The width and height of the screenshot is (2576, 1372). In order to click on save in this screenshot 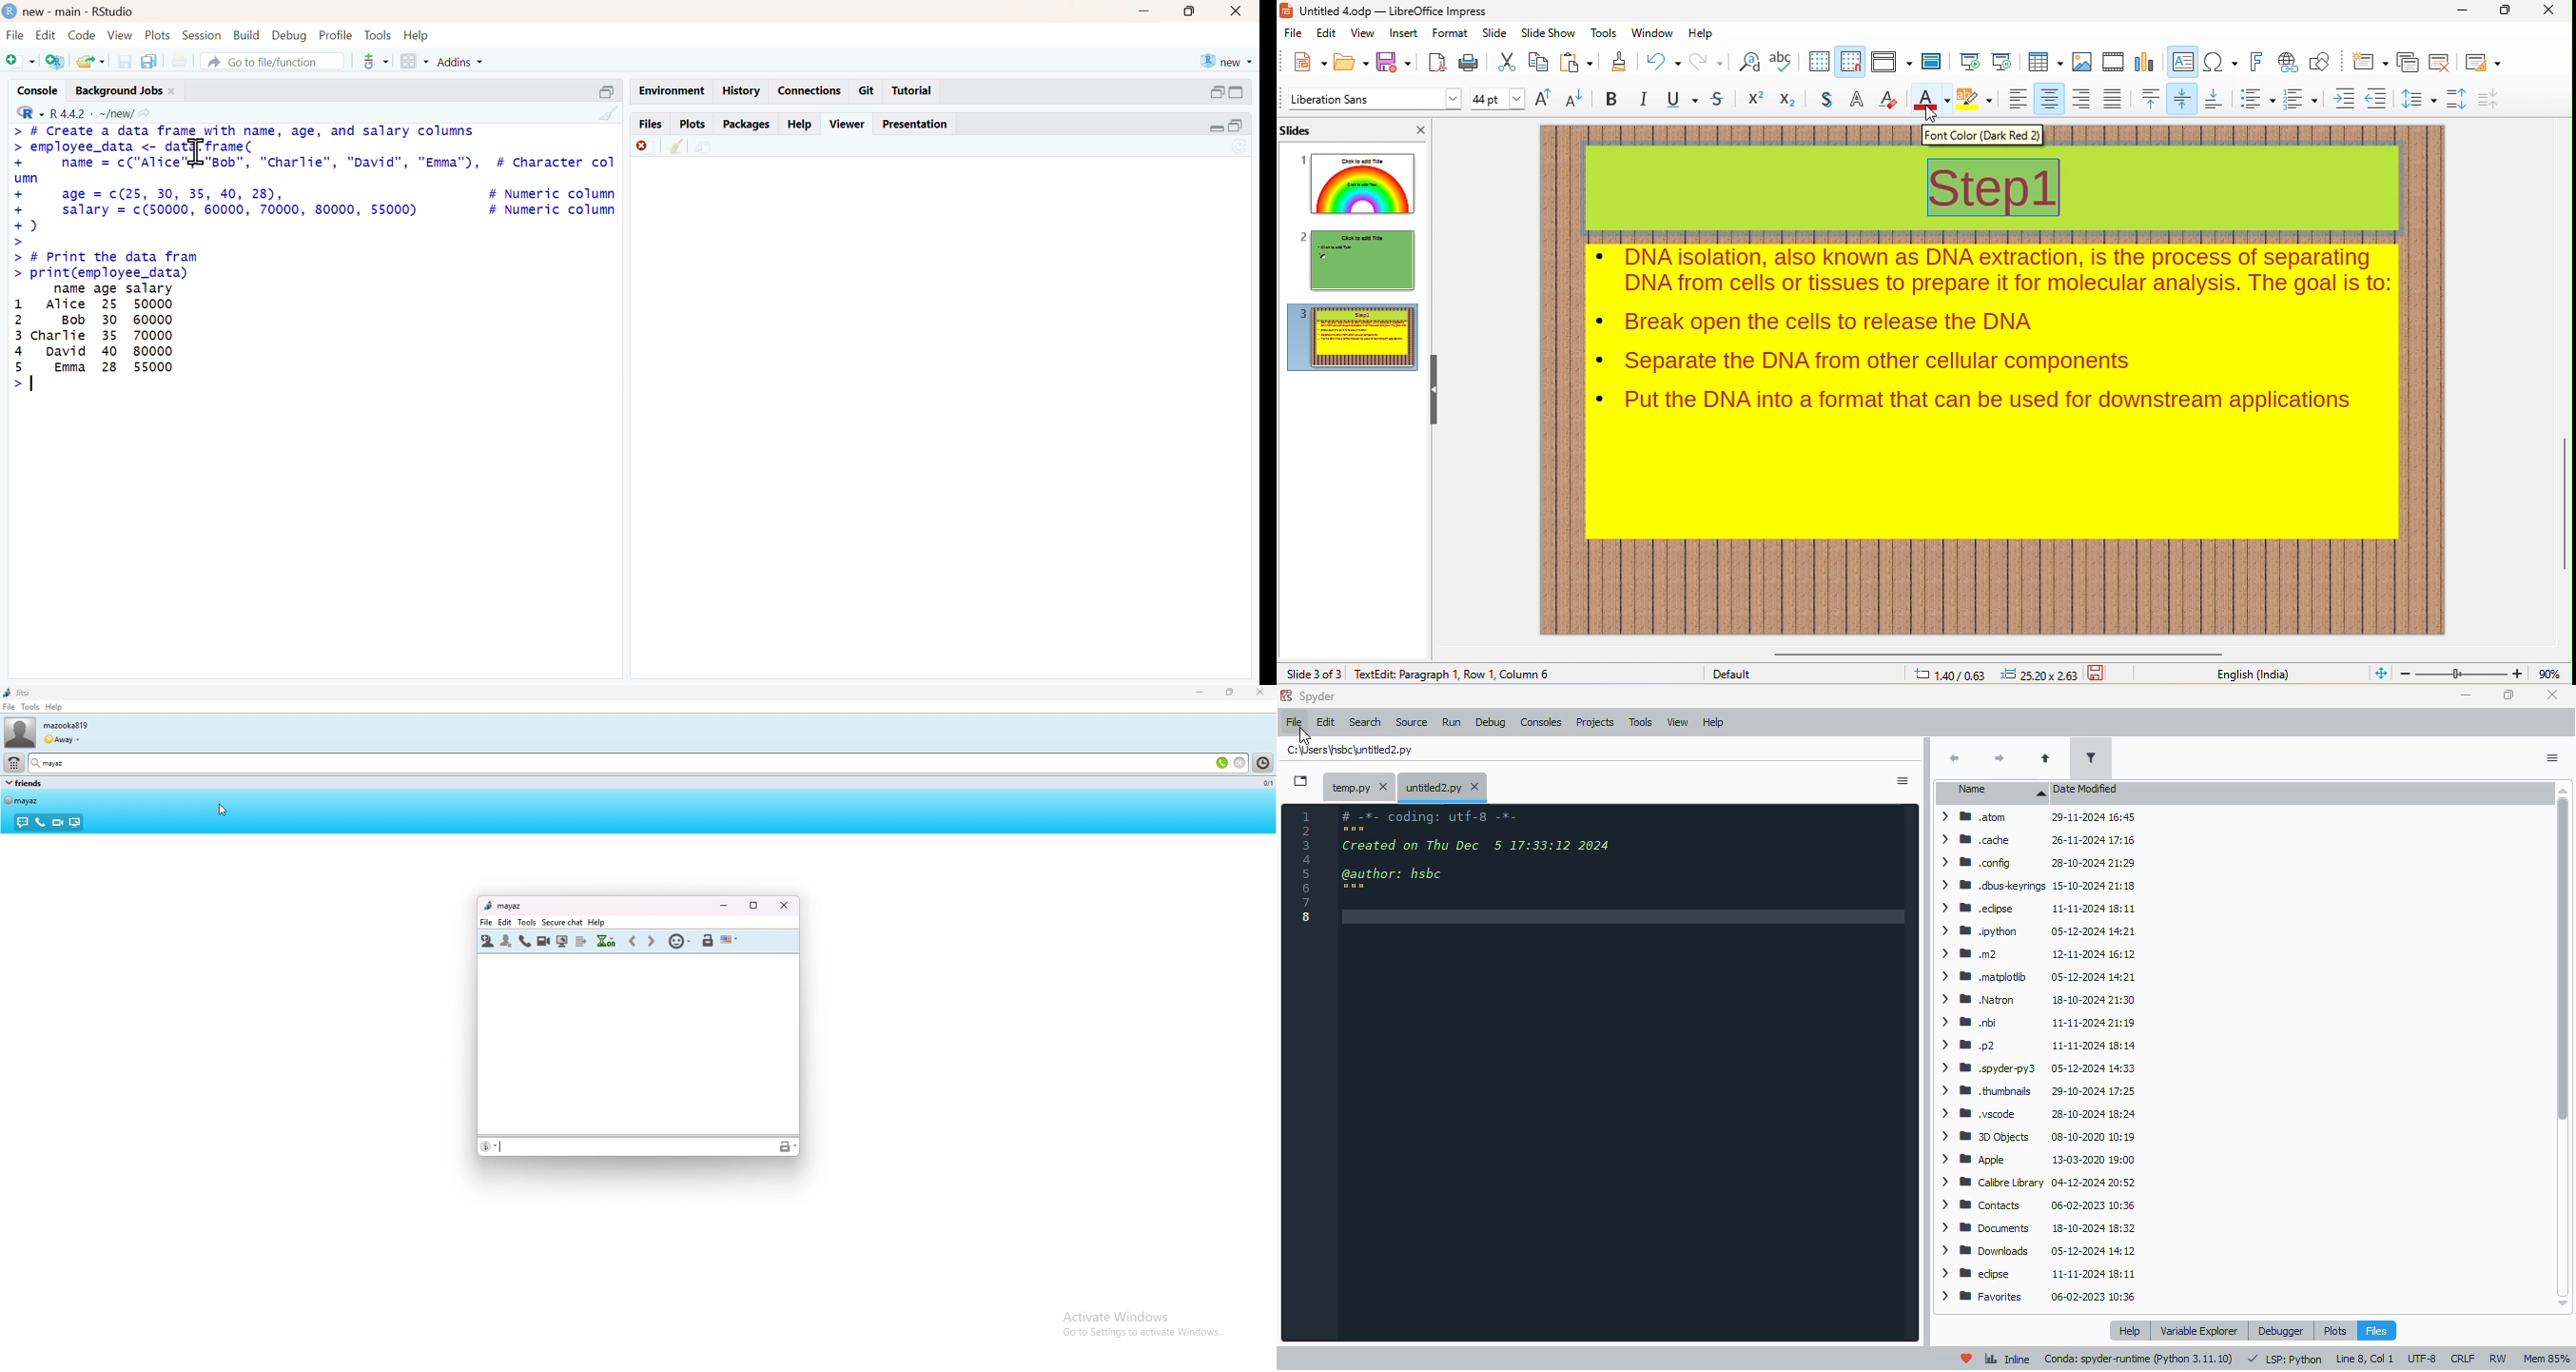, I will do `click(2099, 674)`.